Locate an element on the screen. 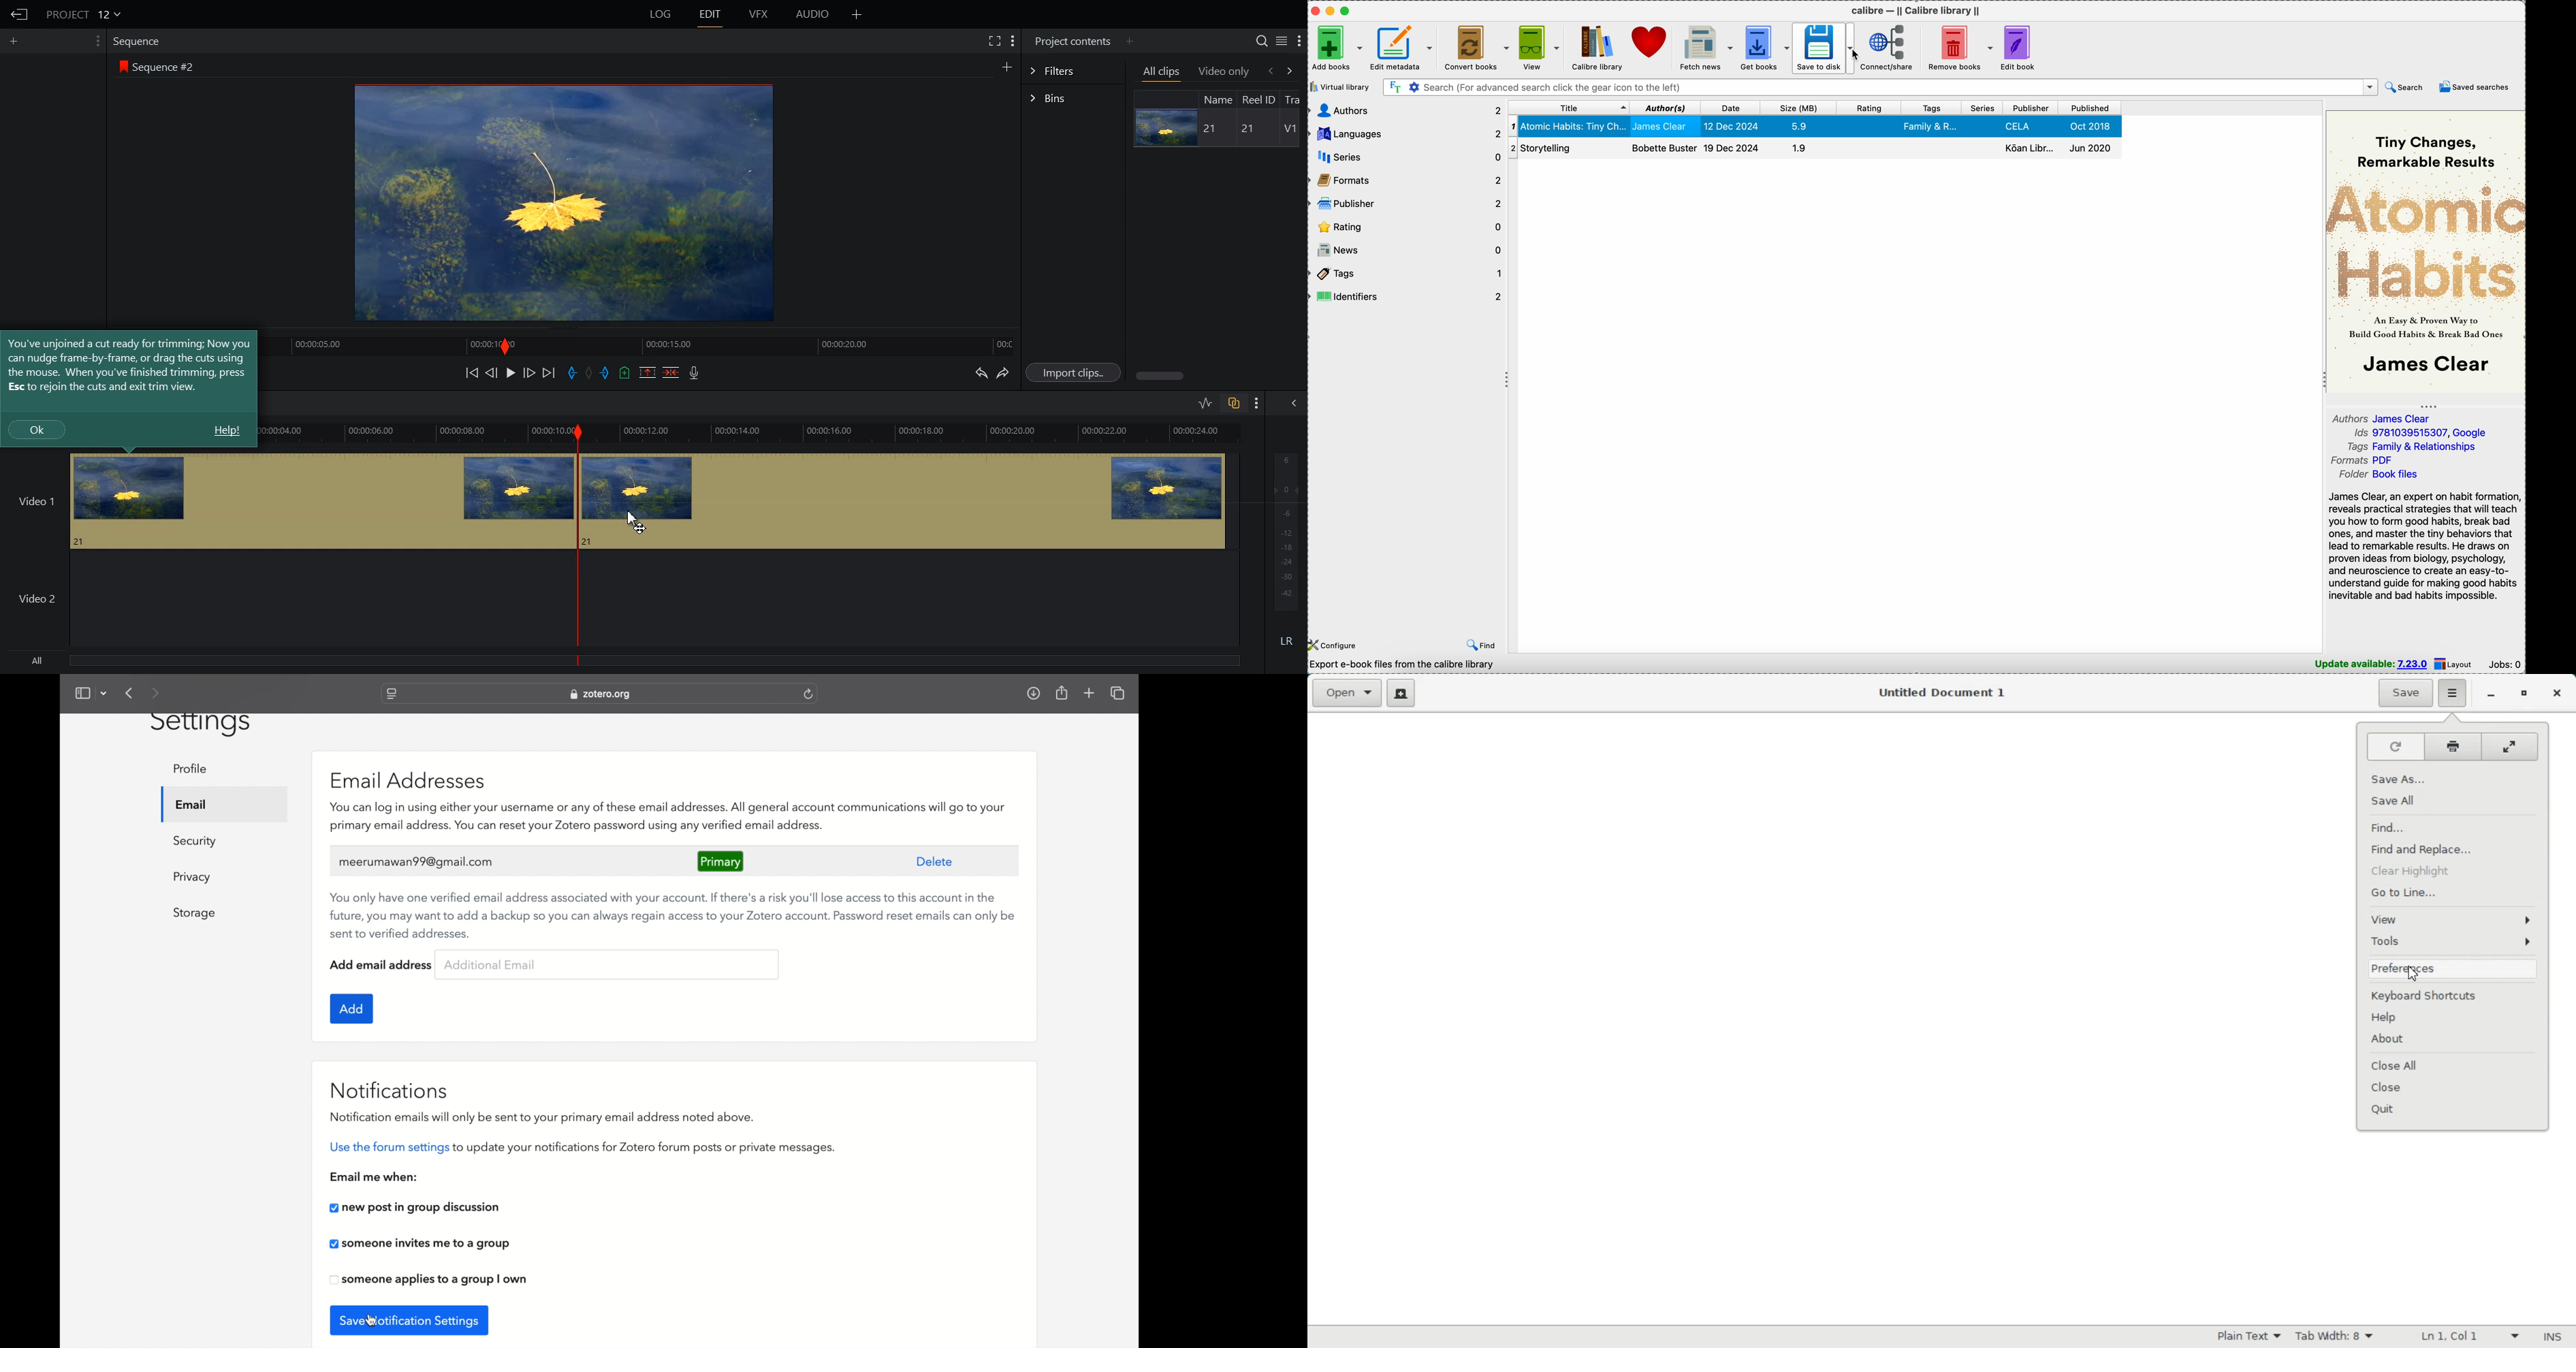 Image resolution: width=2576 pixels, height=1372 pixels. saved searches is located at coordinates (2474, 86).